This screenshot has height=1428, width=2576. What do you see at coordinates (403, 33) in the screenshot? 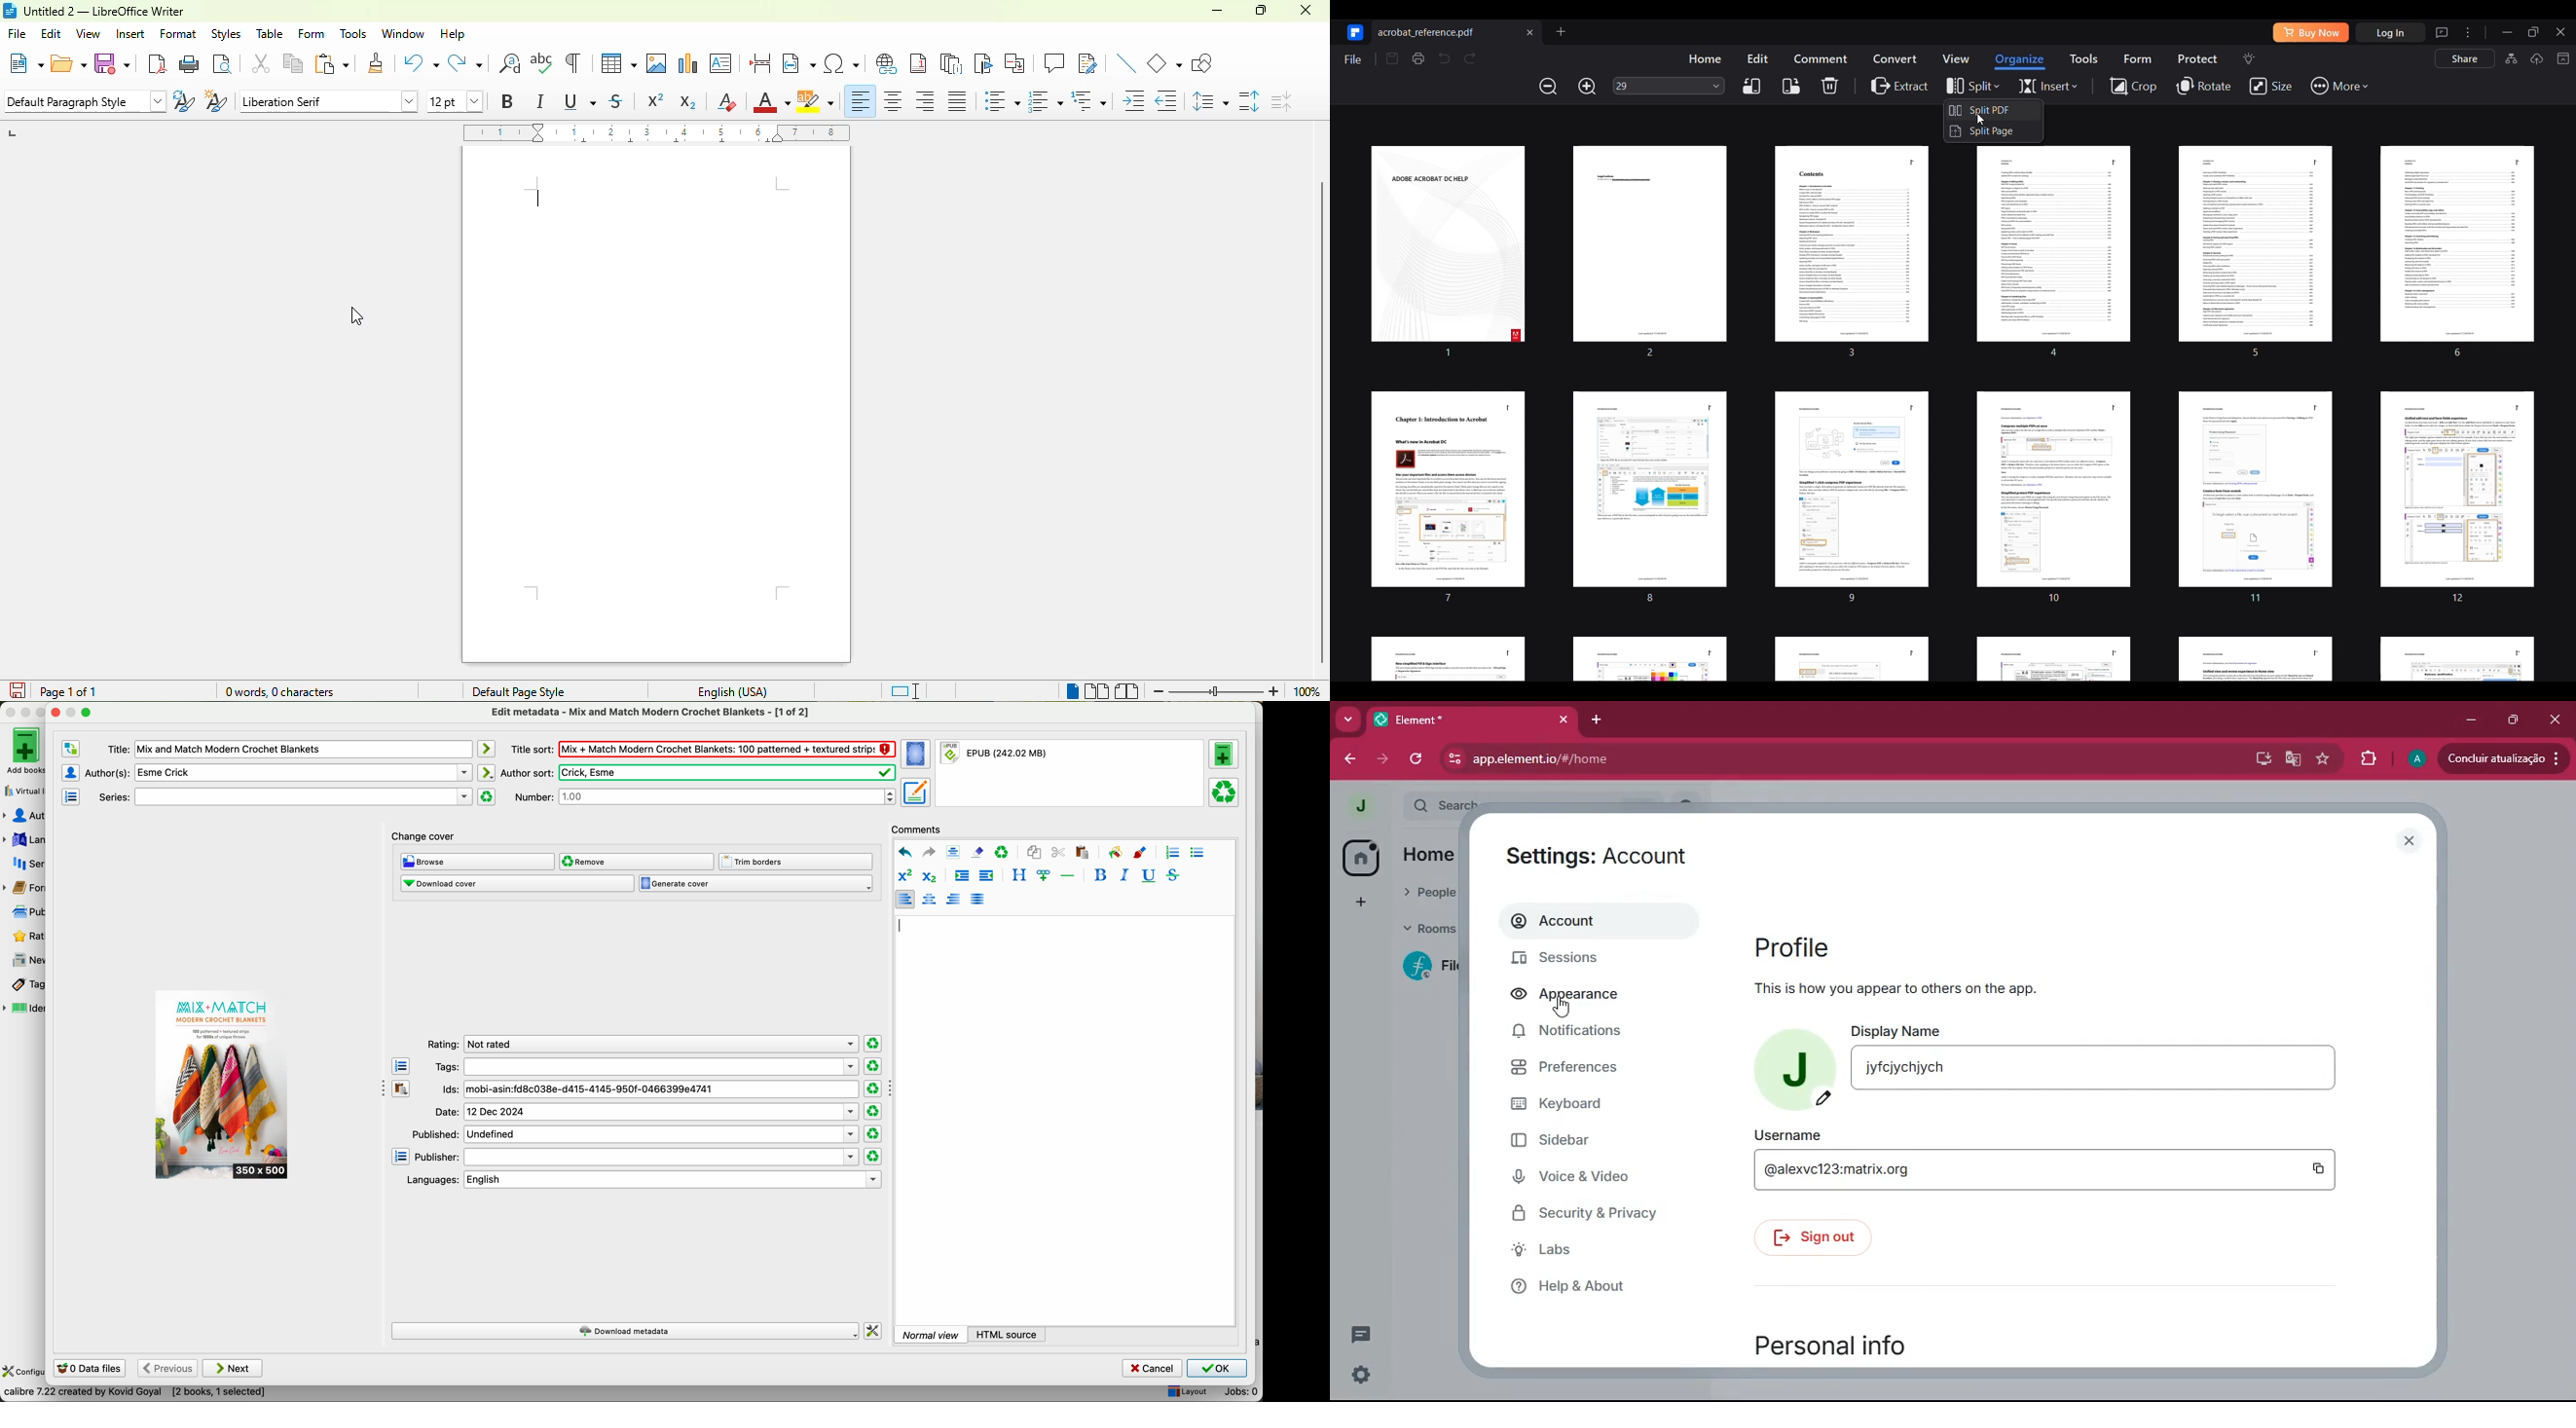
I see `window` at bounding box center [403, 33].